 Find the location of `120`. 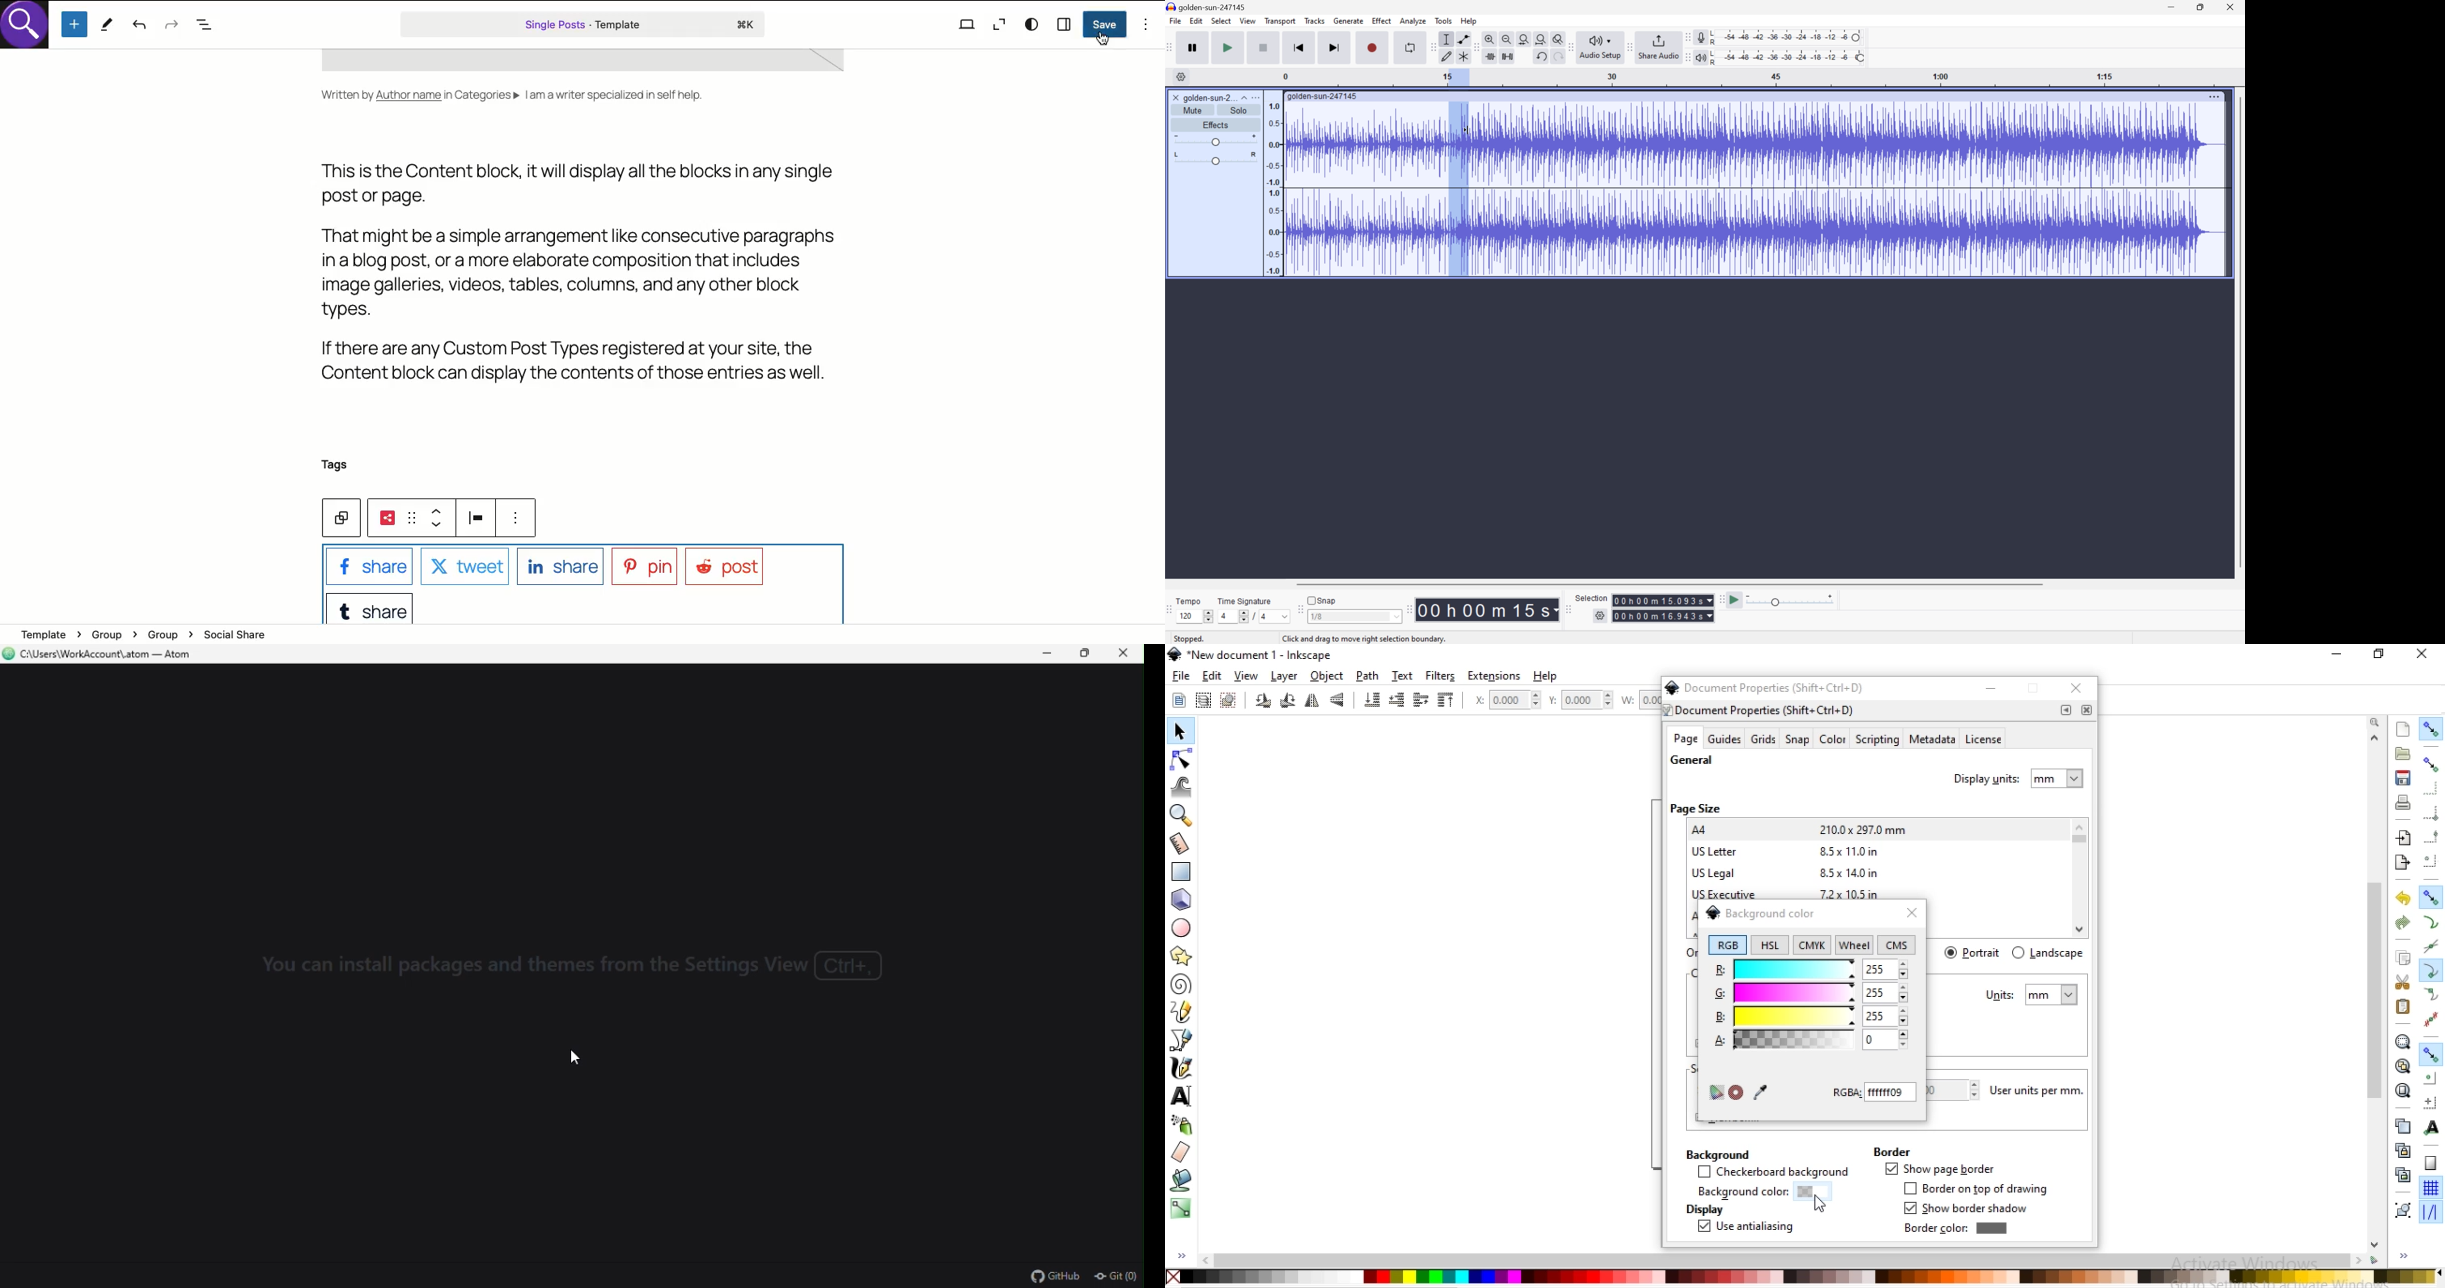

120 is located at coordinates (1185, 616).